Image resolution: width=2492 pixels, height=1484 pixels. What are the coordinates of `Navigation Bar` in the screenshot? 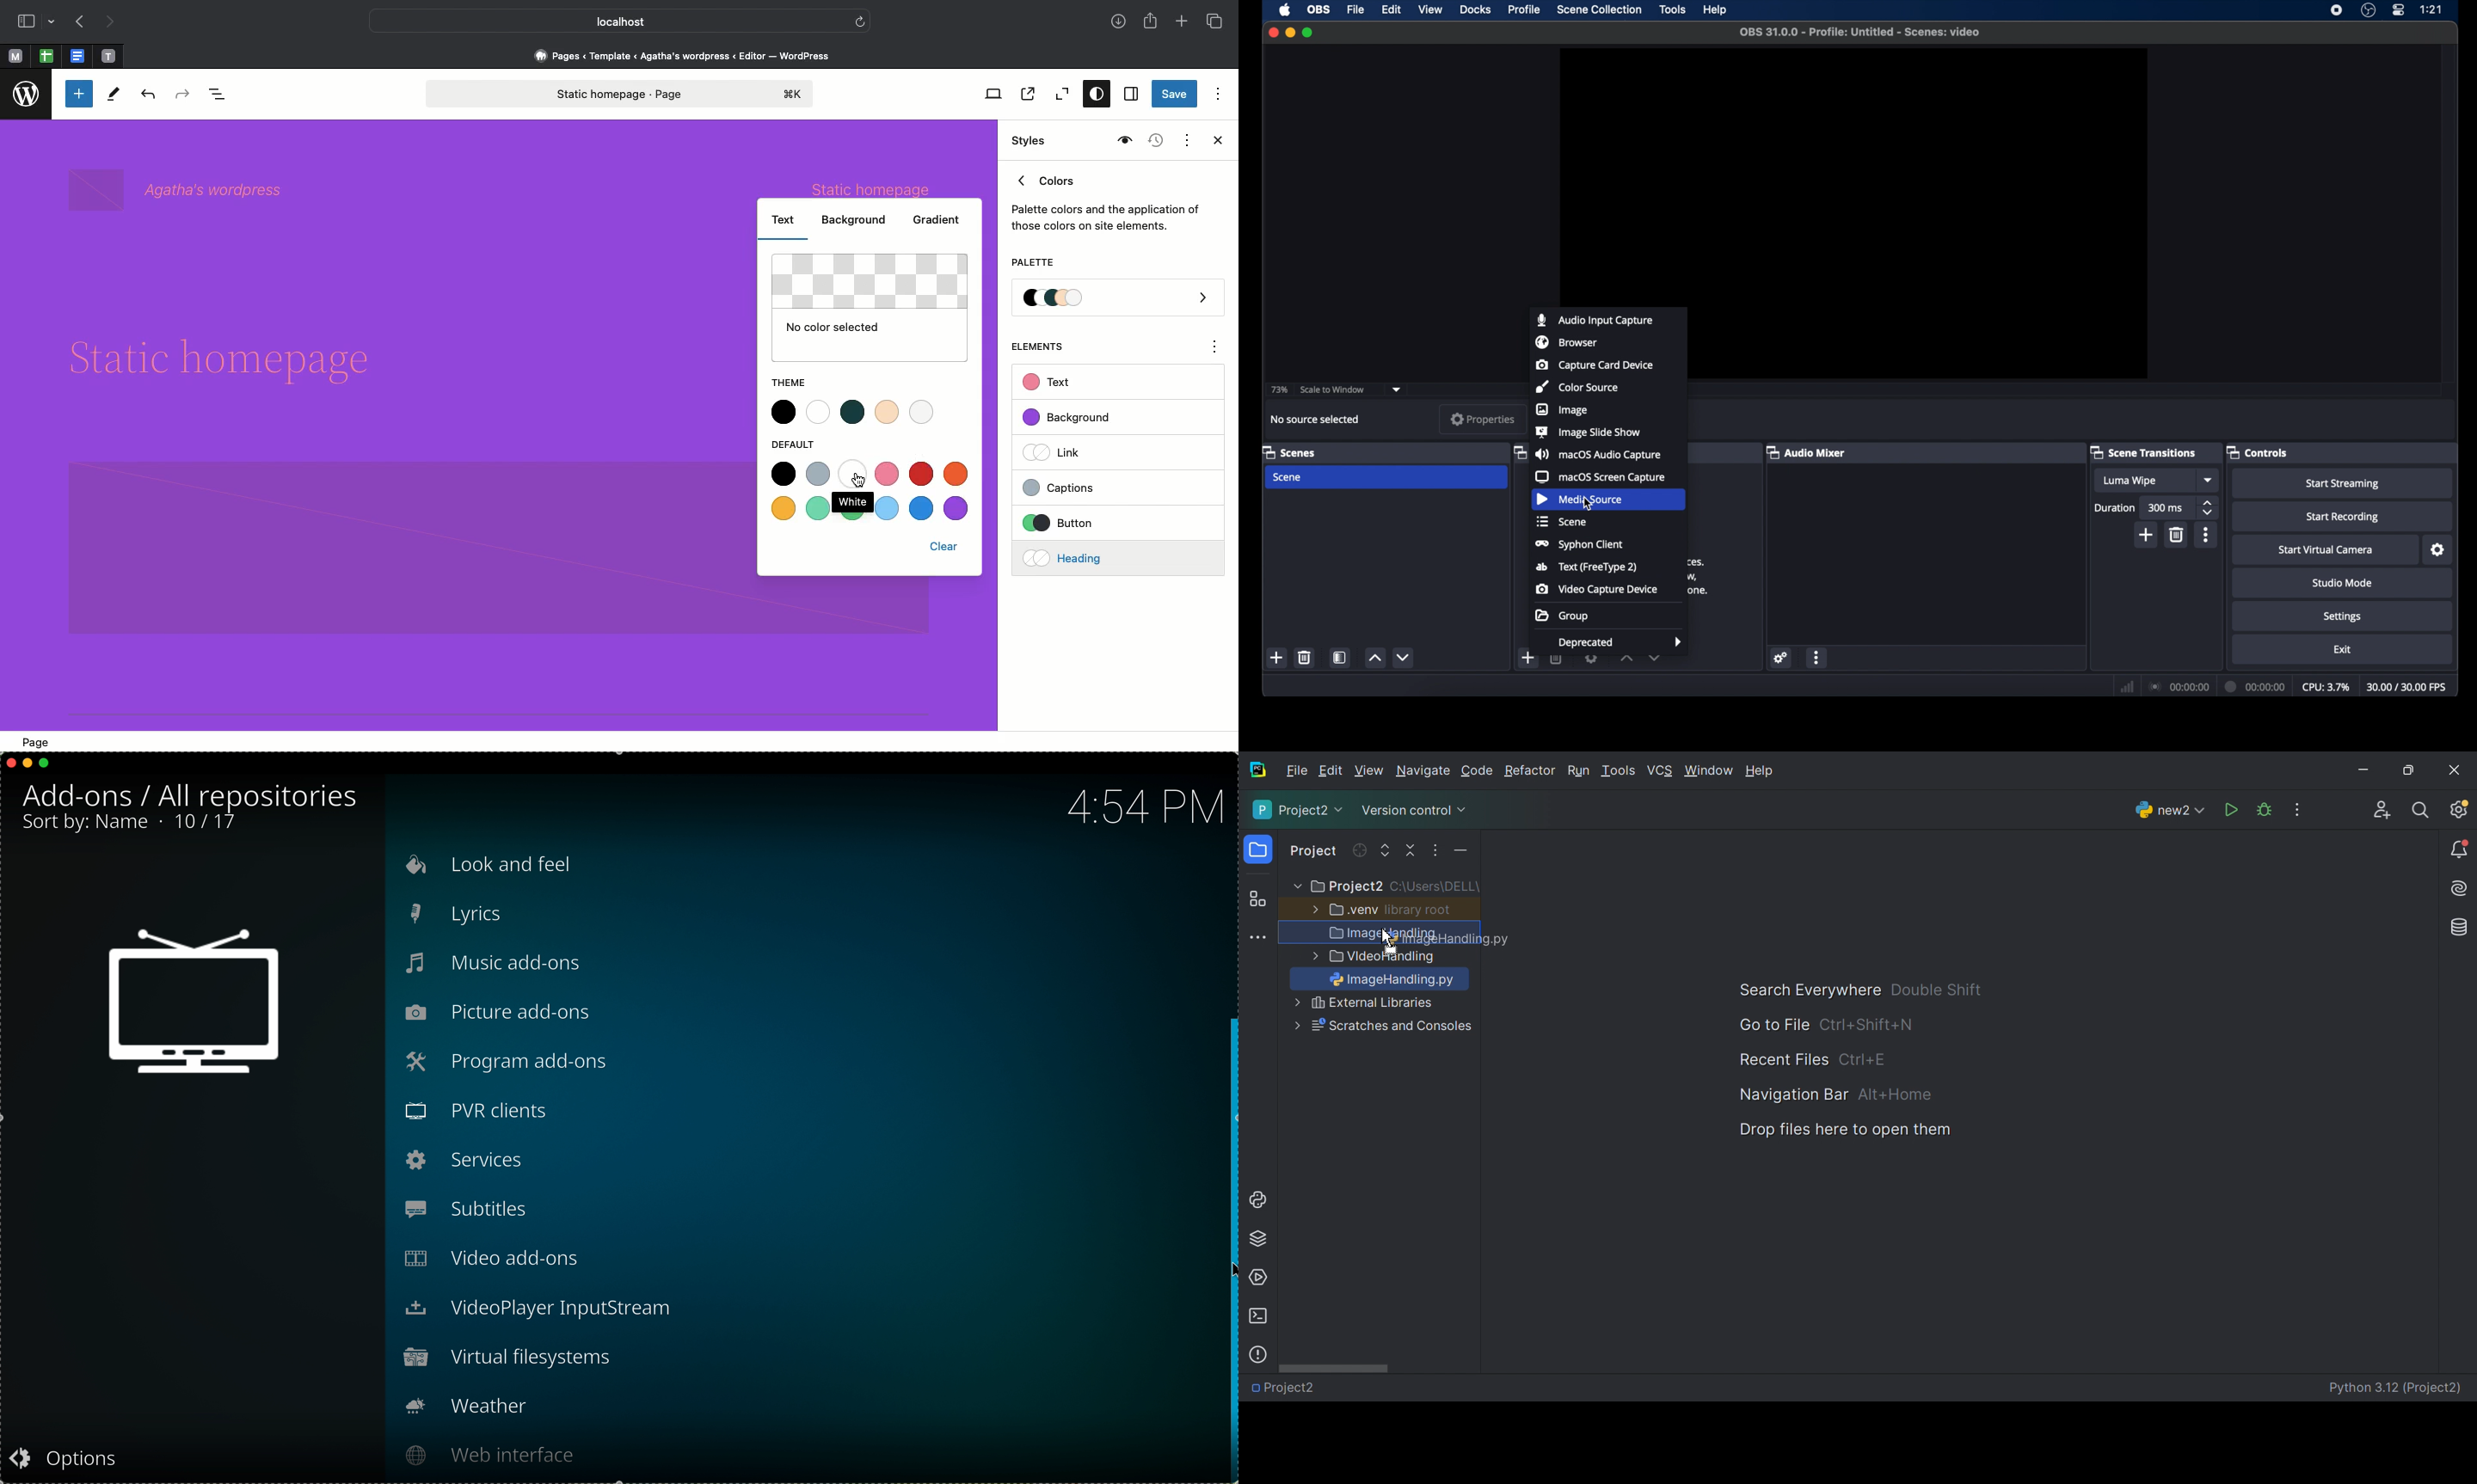 It's located at (1790, 1094).